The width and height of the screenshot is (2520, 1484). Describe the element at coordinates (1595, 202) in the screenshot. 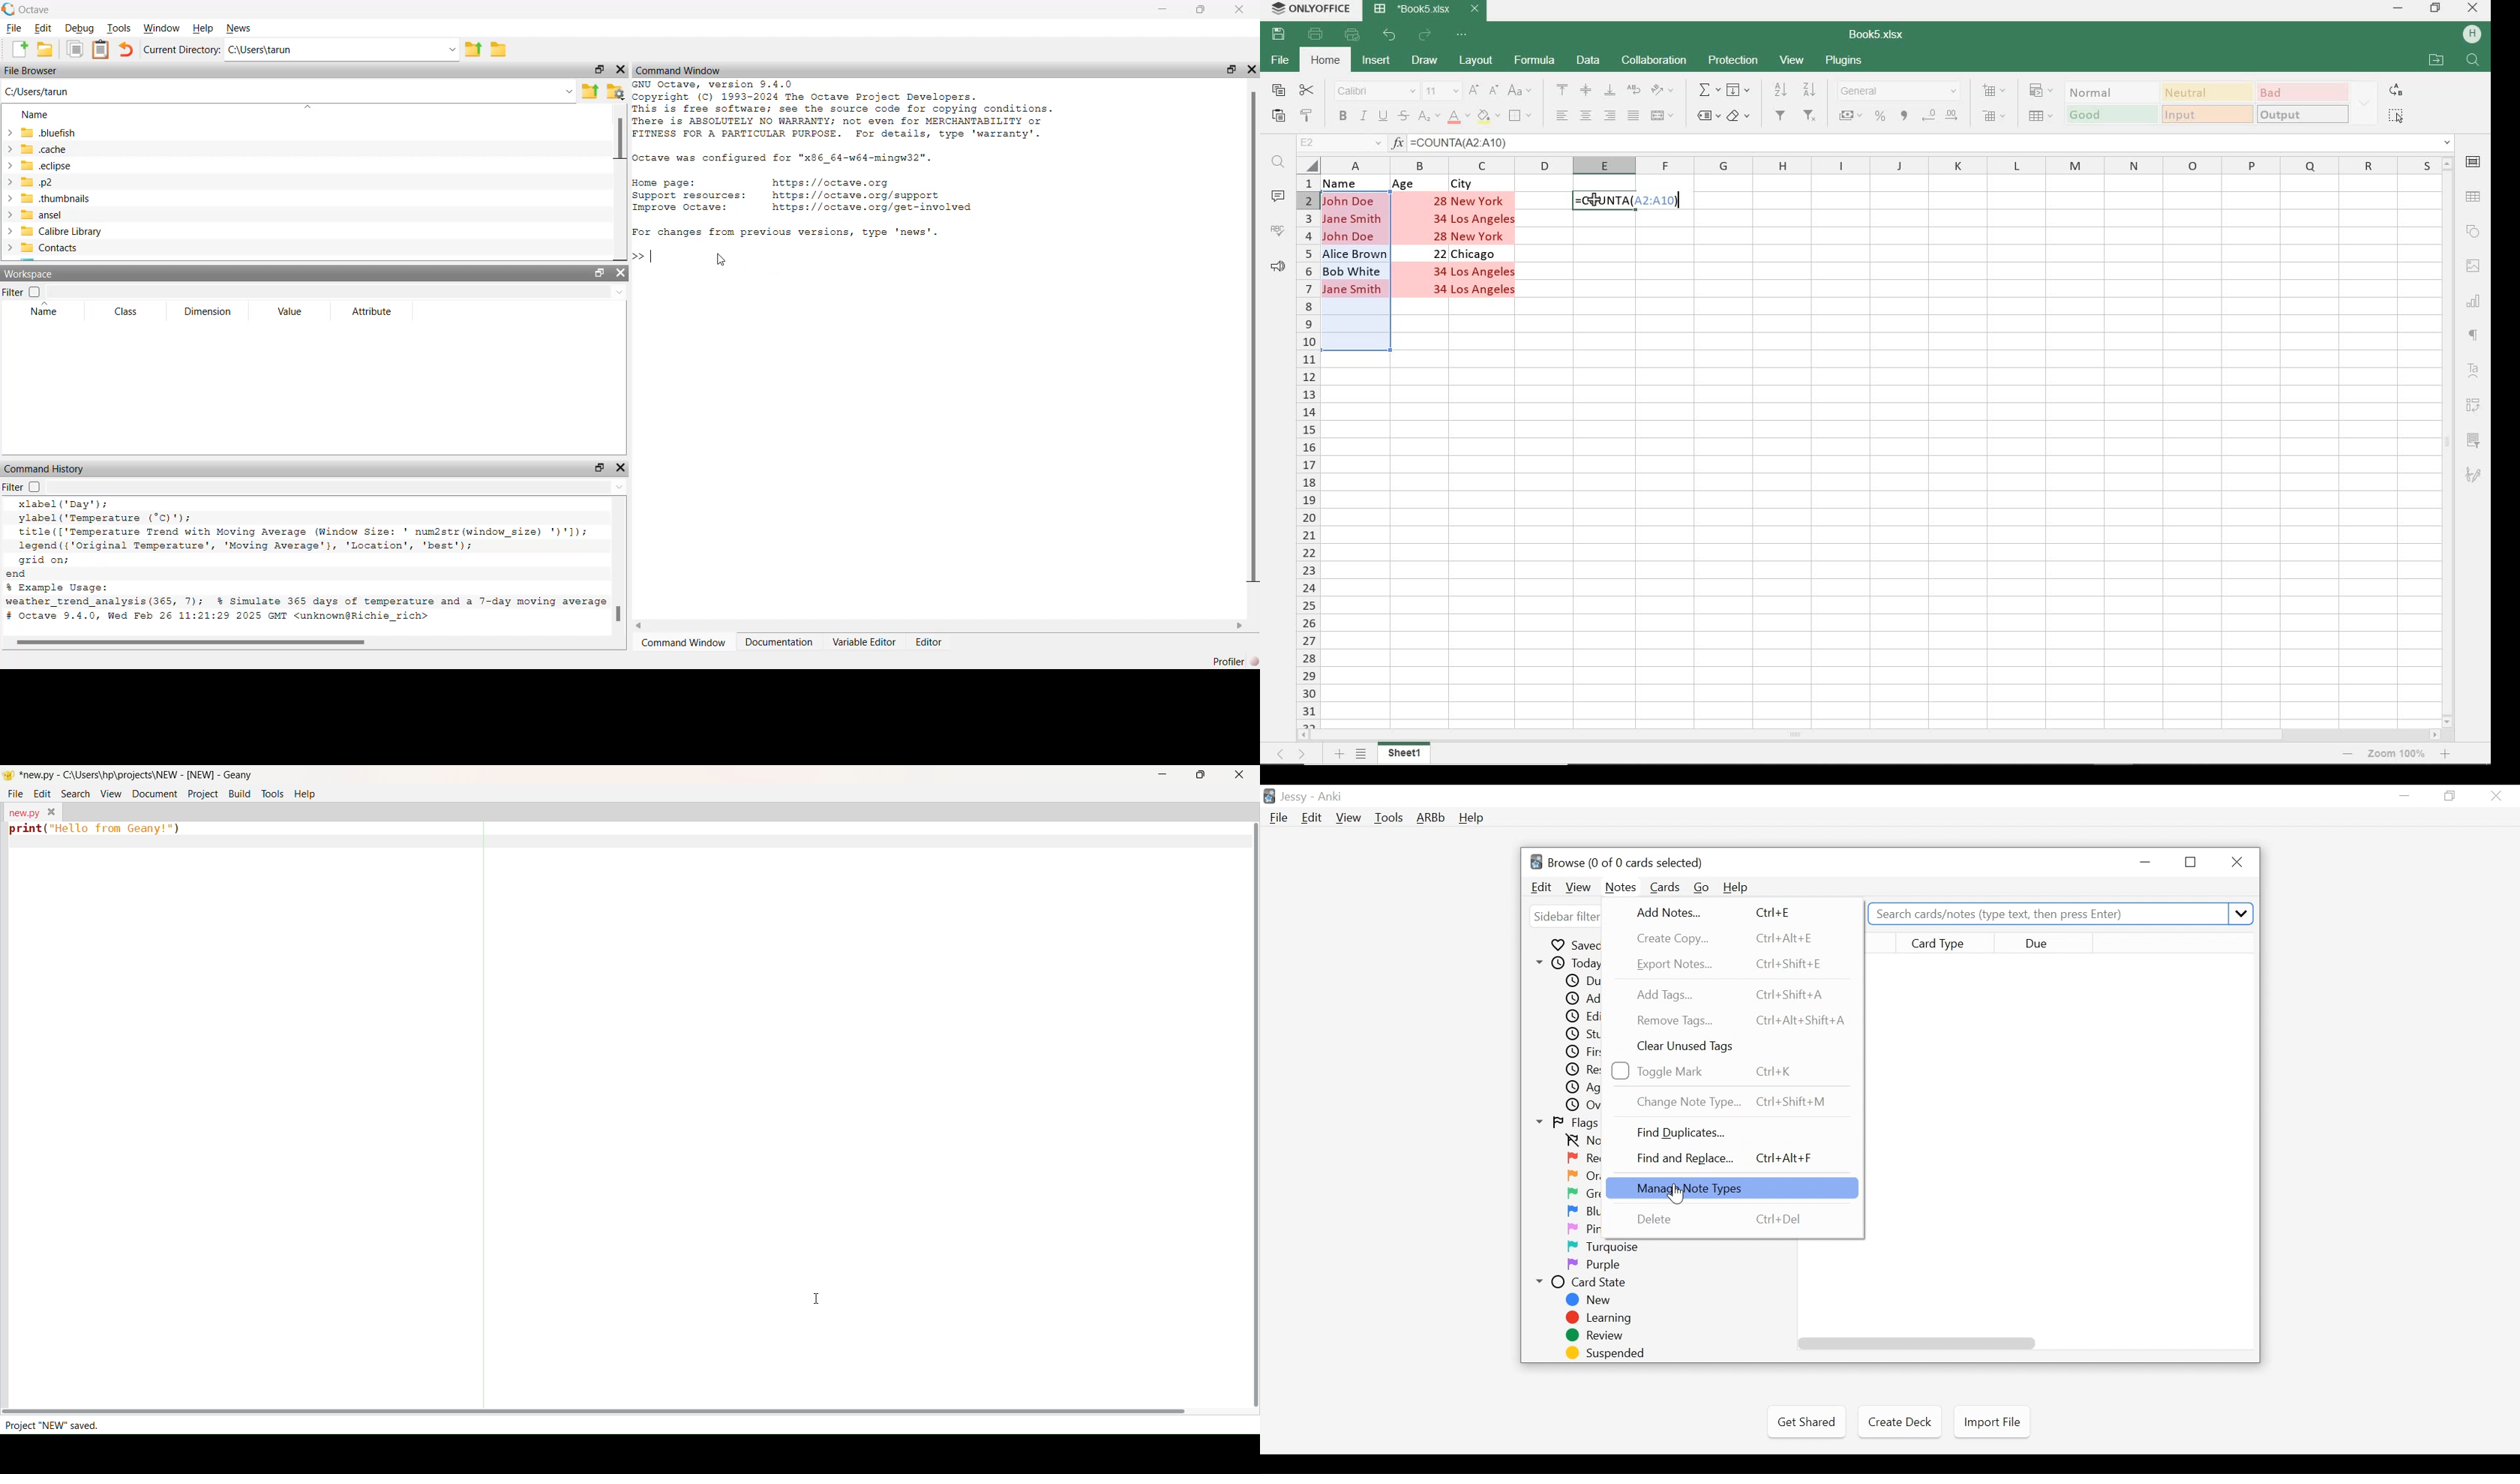

I see `CURSOR on Selected cell` at that location.